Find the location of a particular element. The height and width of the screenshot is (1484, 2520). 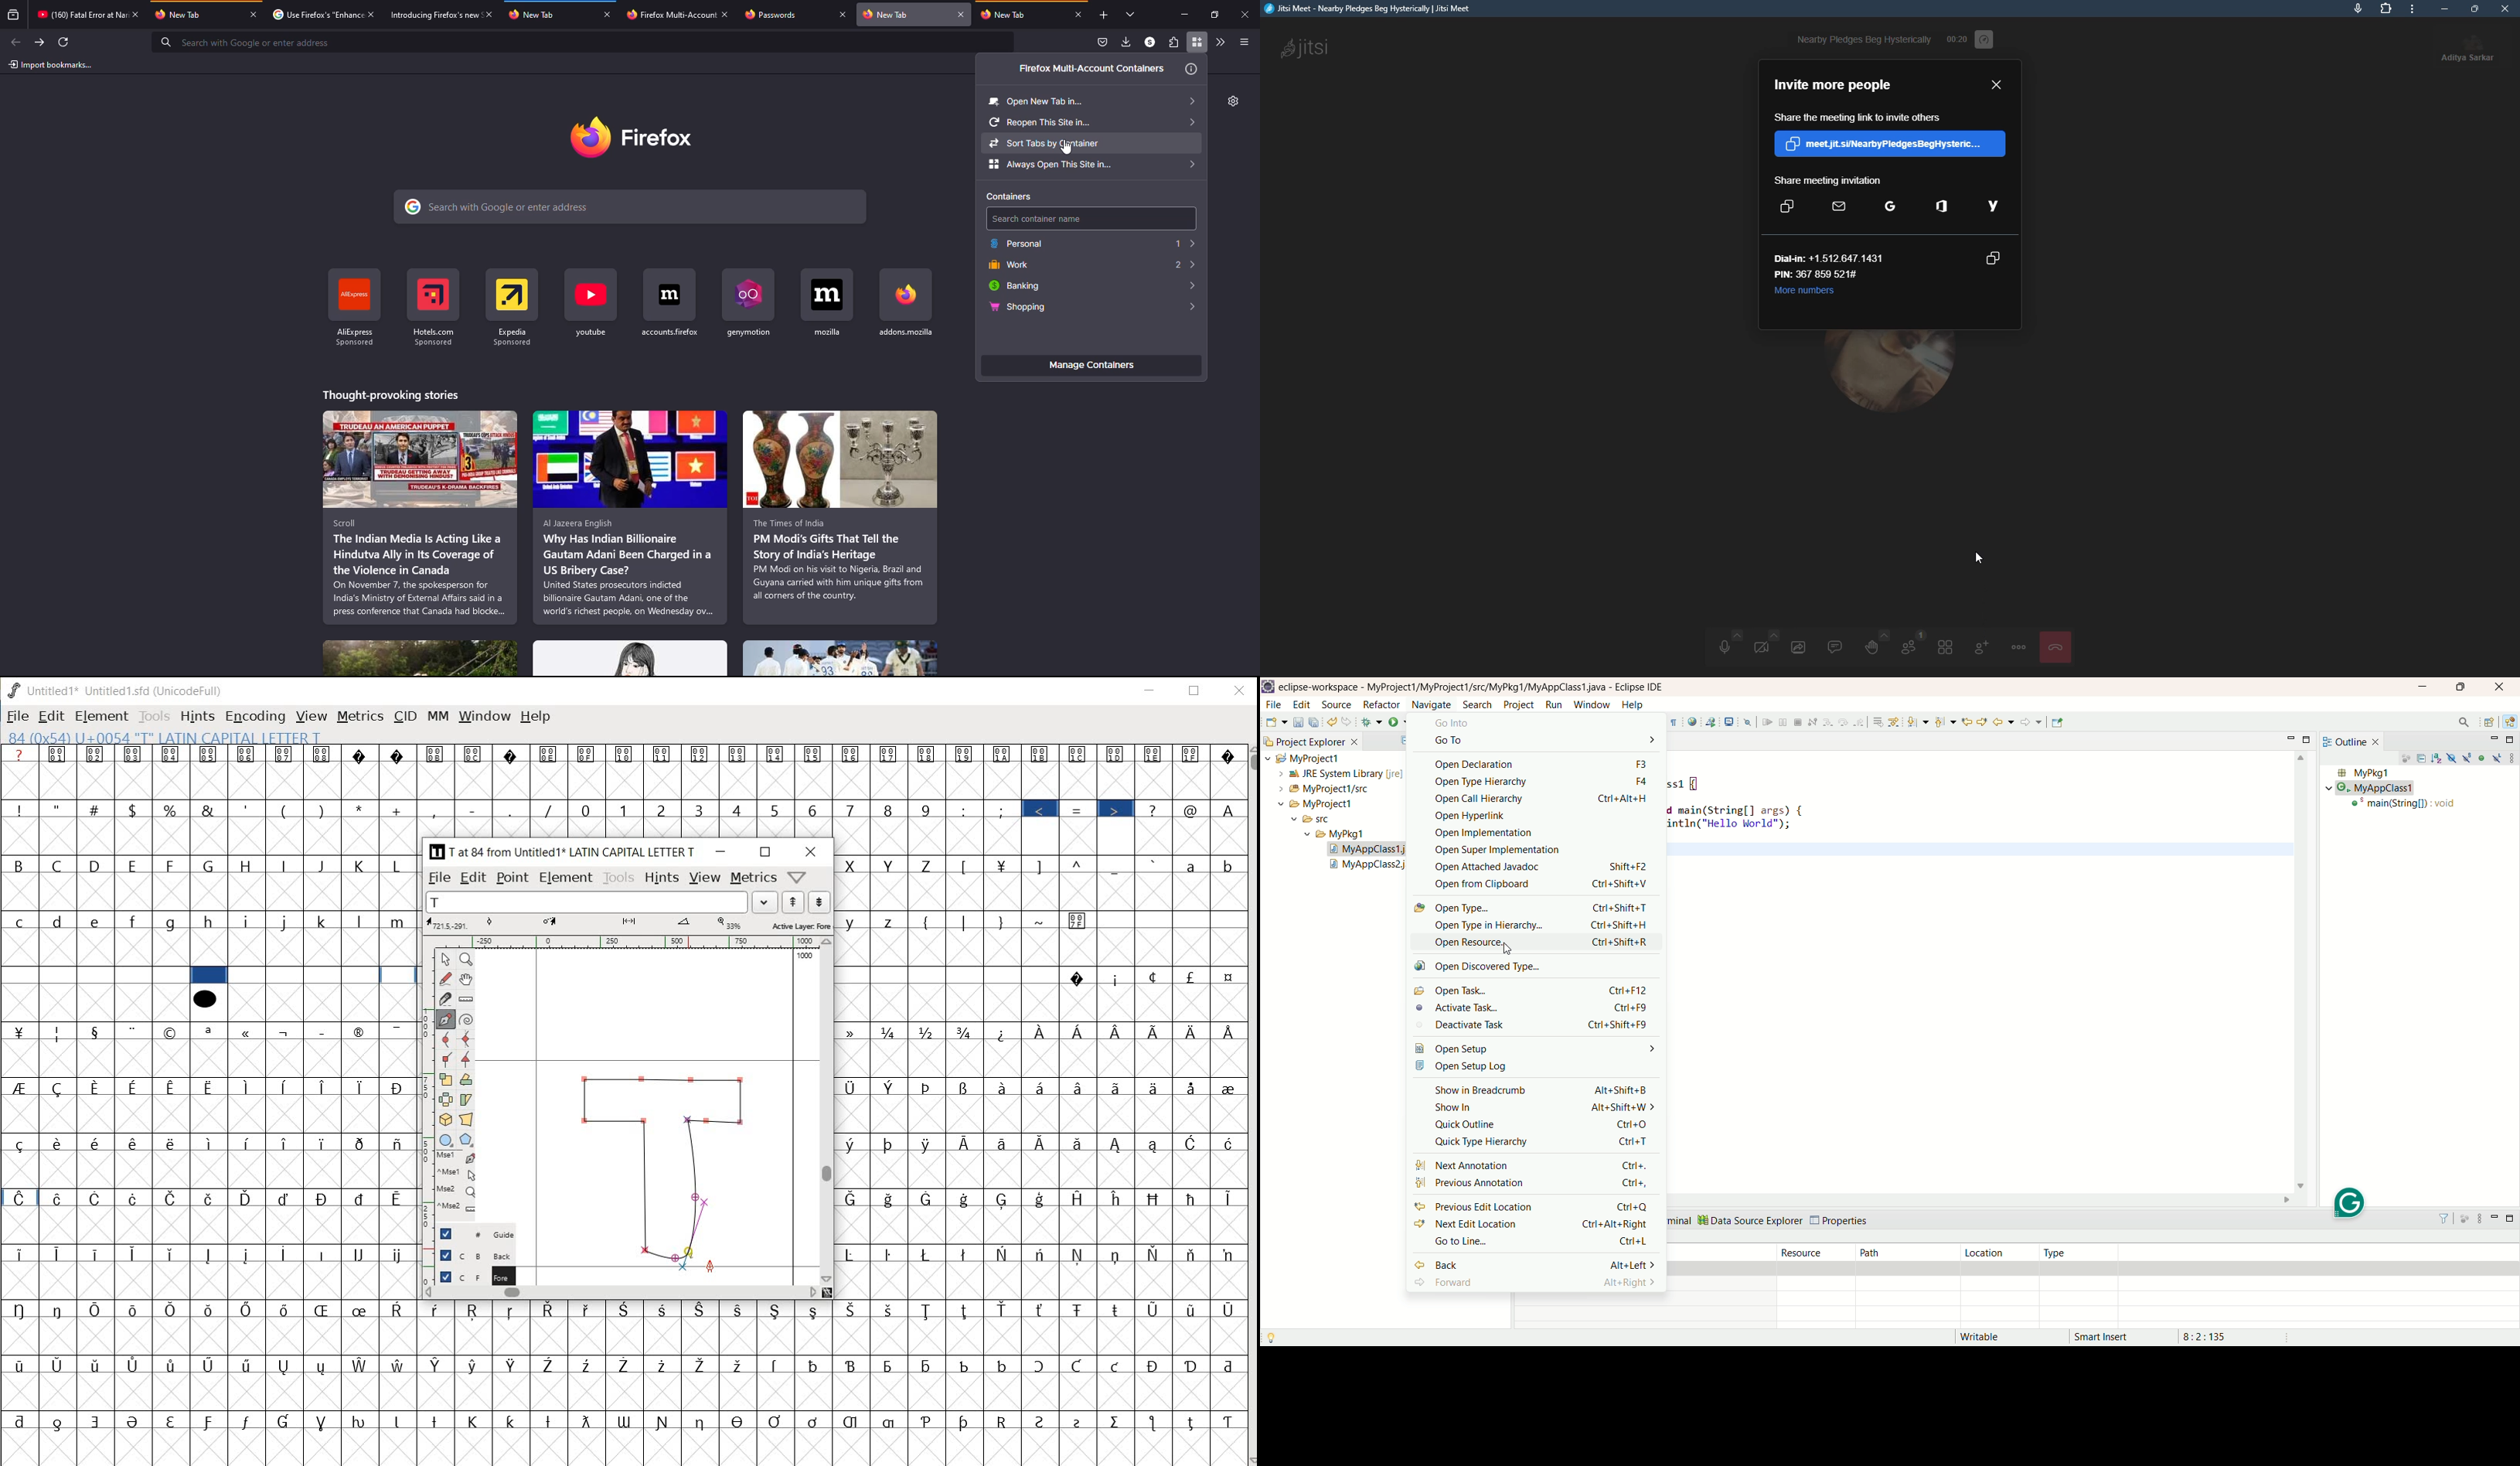

Symbol is located at coordinates (587, 1421).